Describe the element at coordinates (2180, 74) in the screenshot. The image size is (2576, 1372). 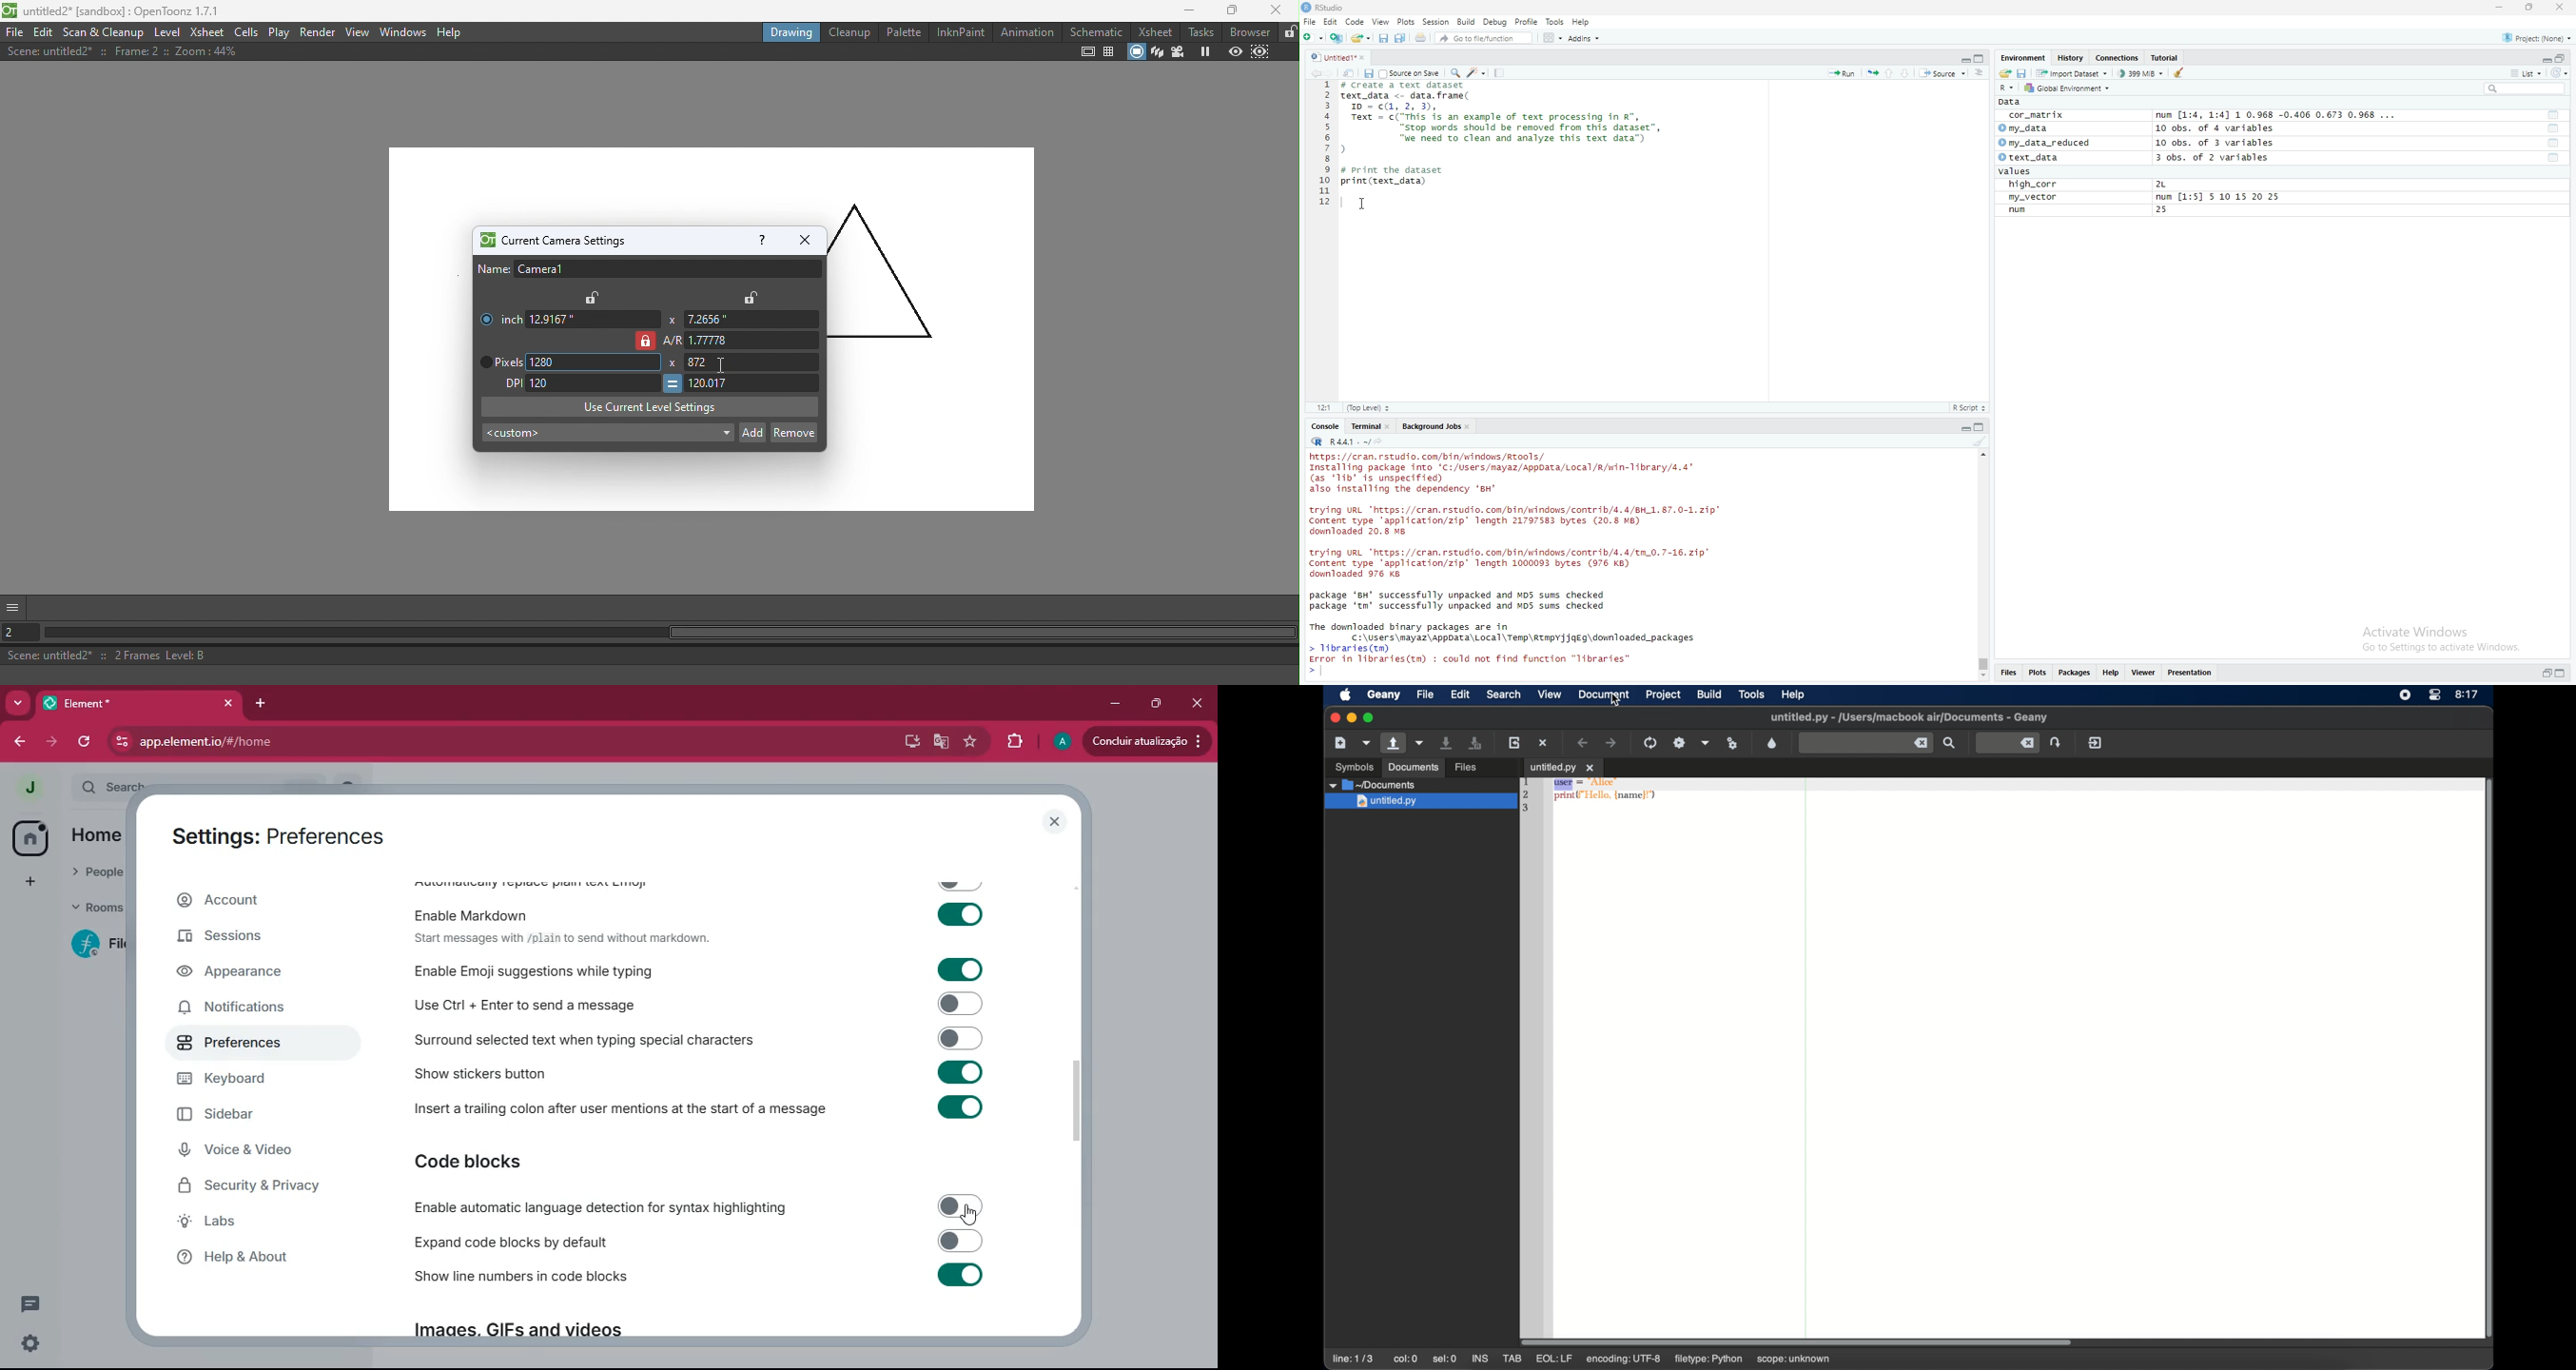
I see `clear object from the workspace` at that location.